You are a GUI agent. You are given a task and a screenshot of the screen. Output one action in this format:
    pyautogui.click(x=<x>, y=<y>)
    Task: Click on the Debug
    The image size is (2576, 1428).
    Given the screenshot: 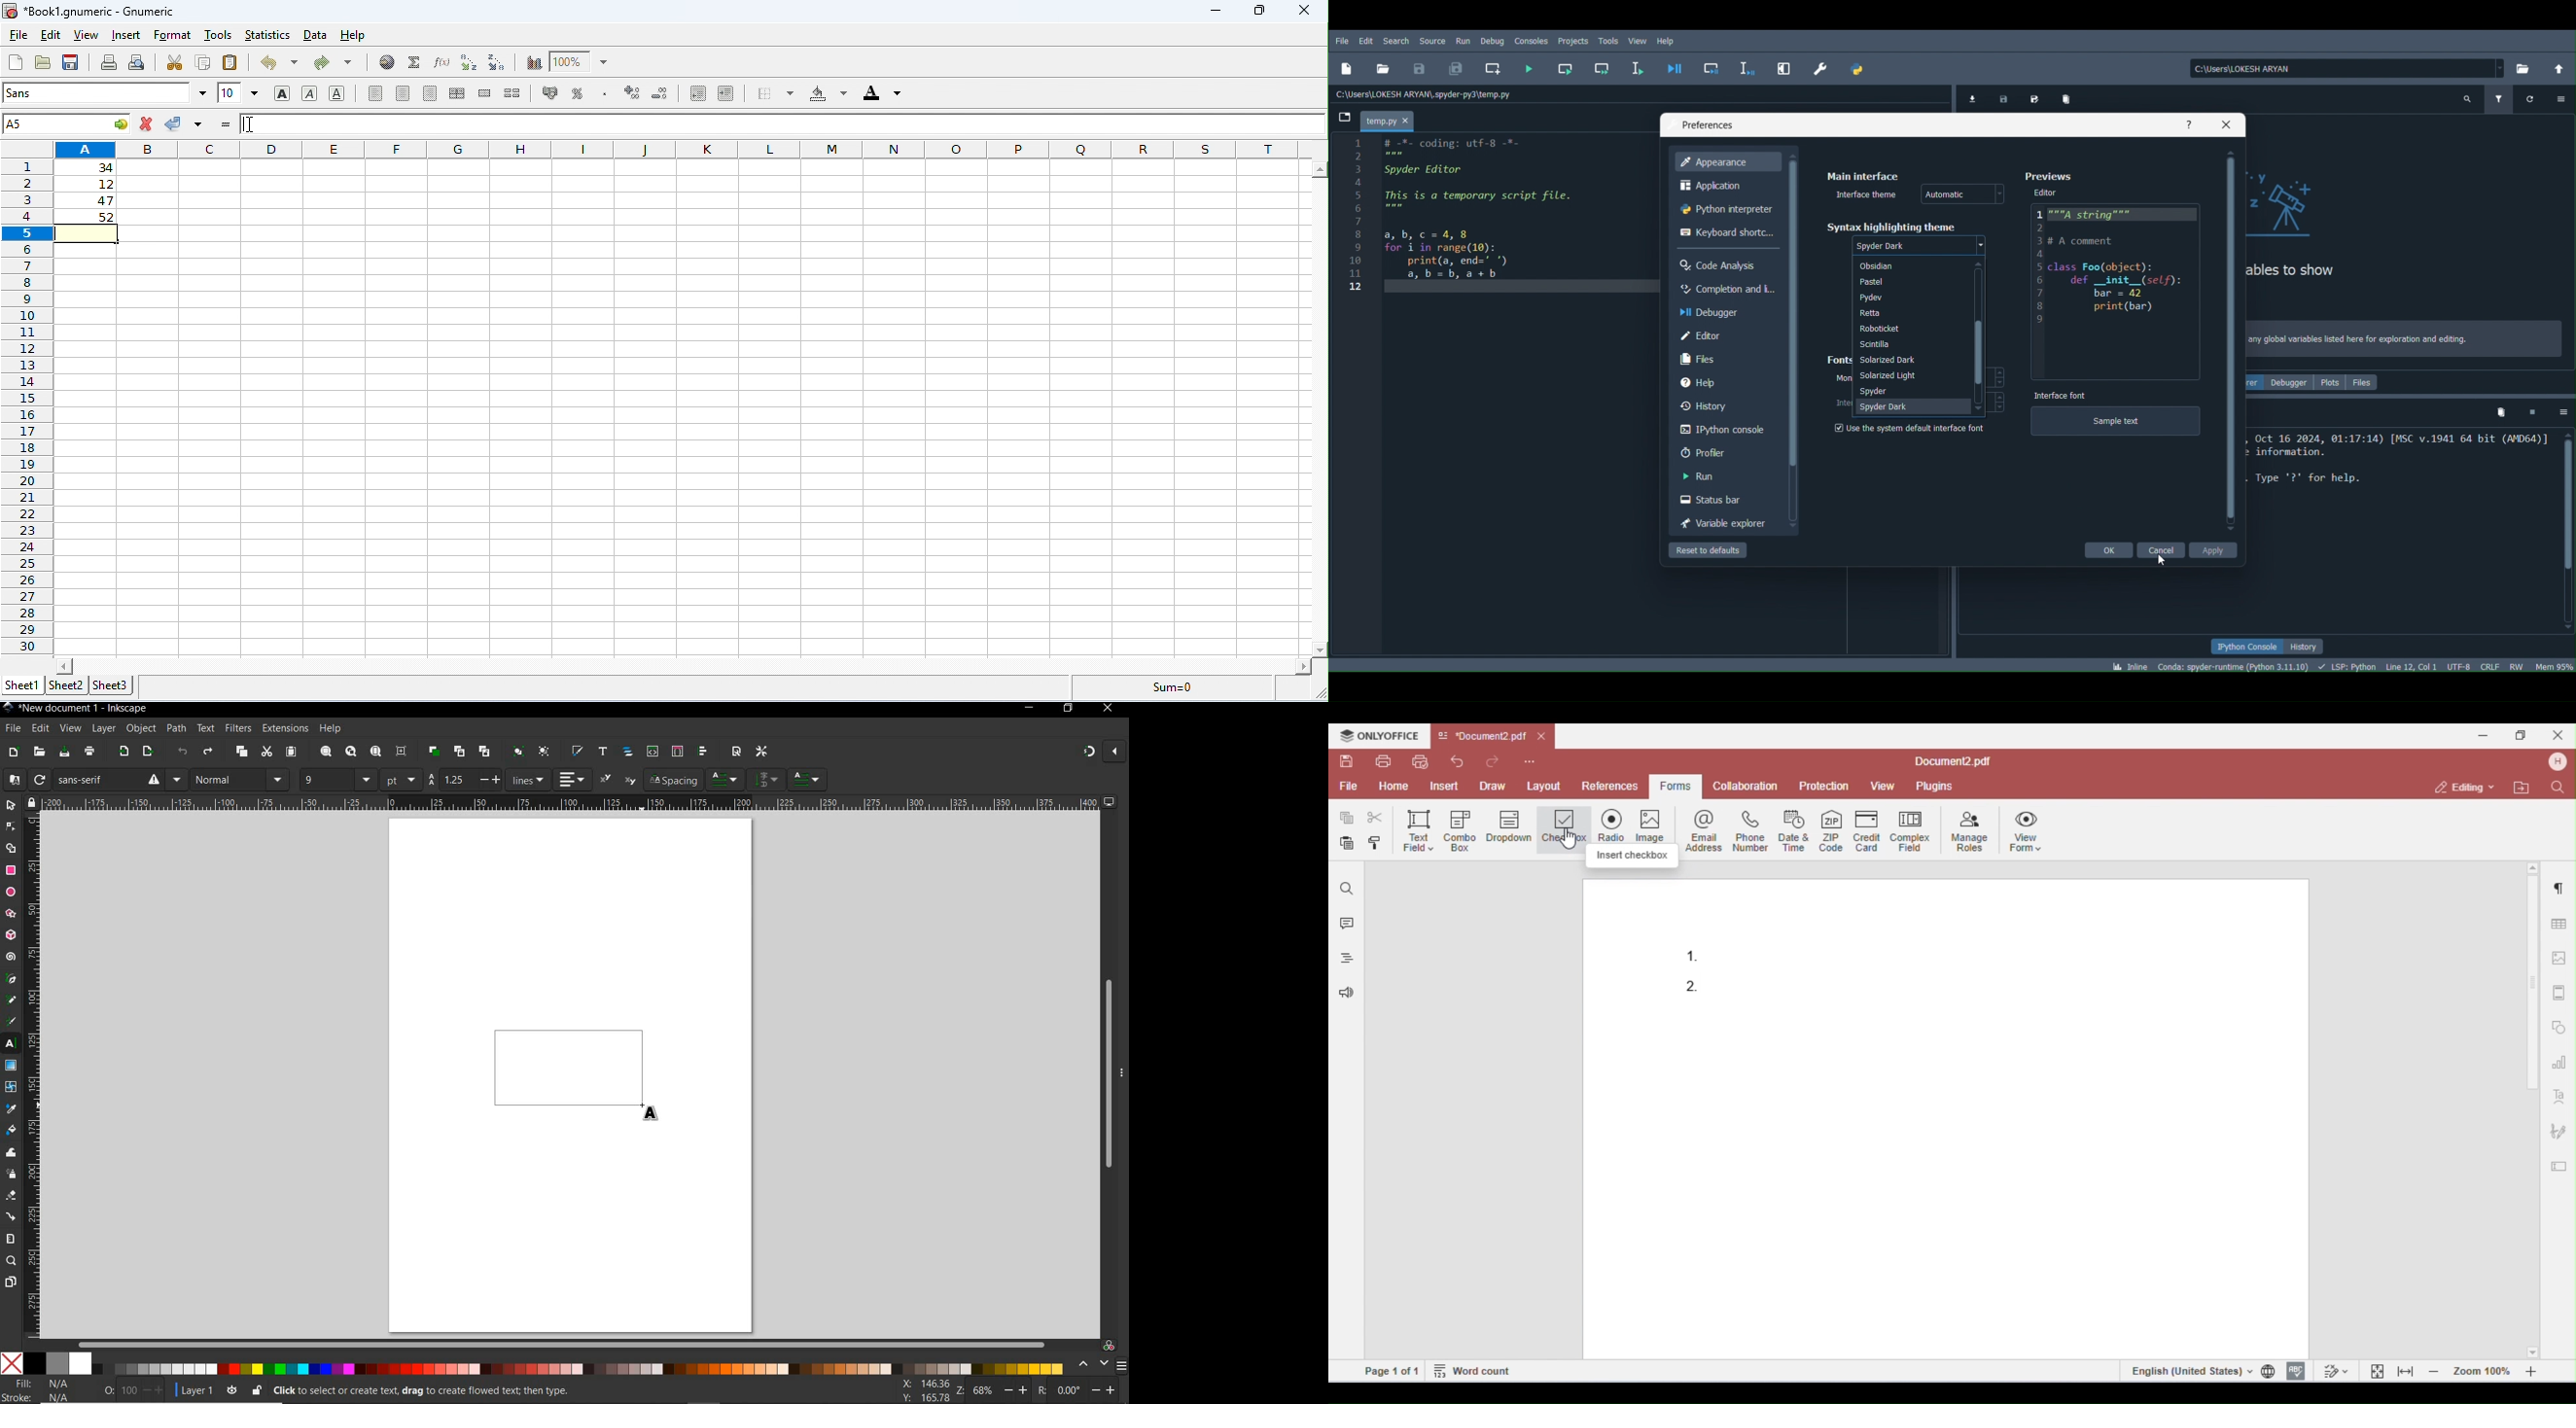 What is the action you would take?
    pyautogui.click(x=1492, y=38)
    